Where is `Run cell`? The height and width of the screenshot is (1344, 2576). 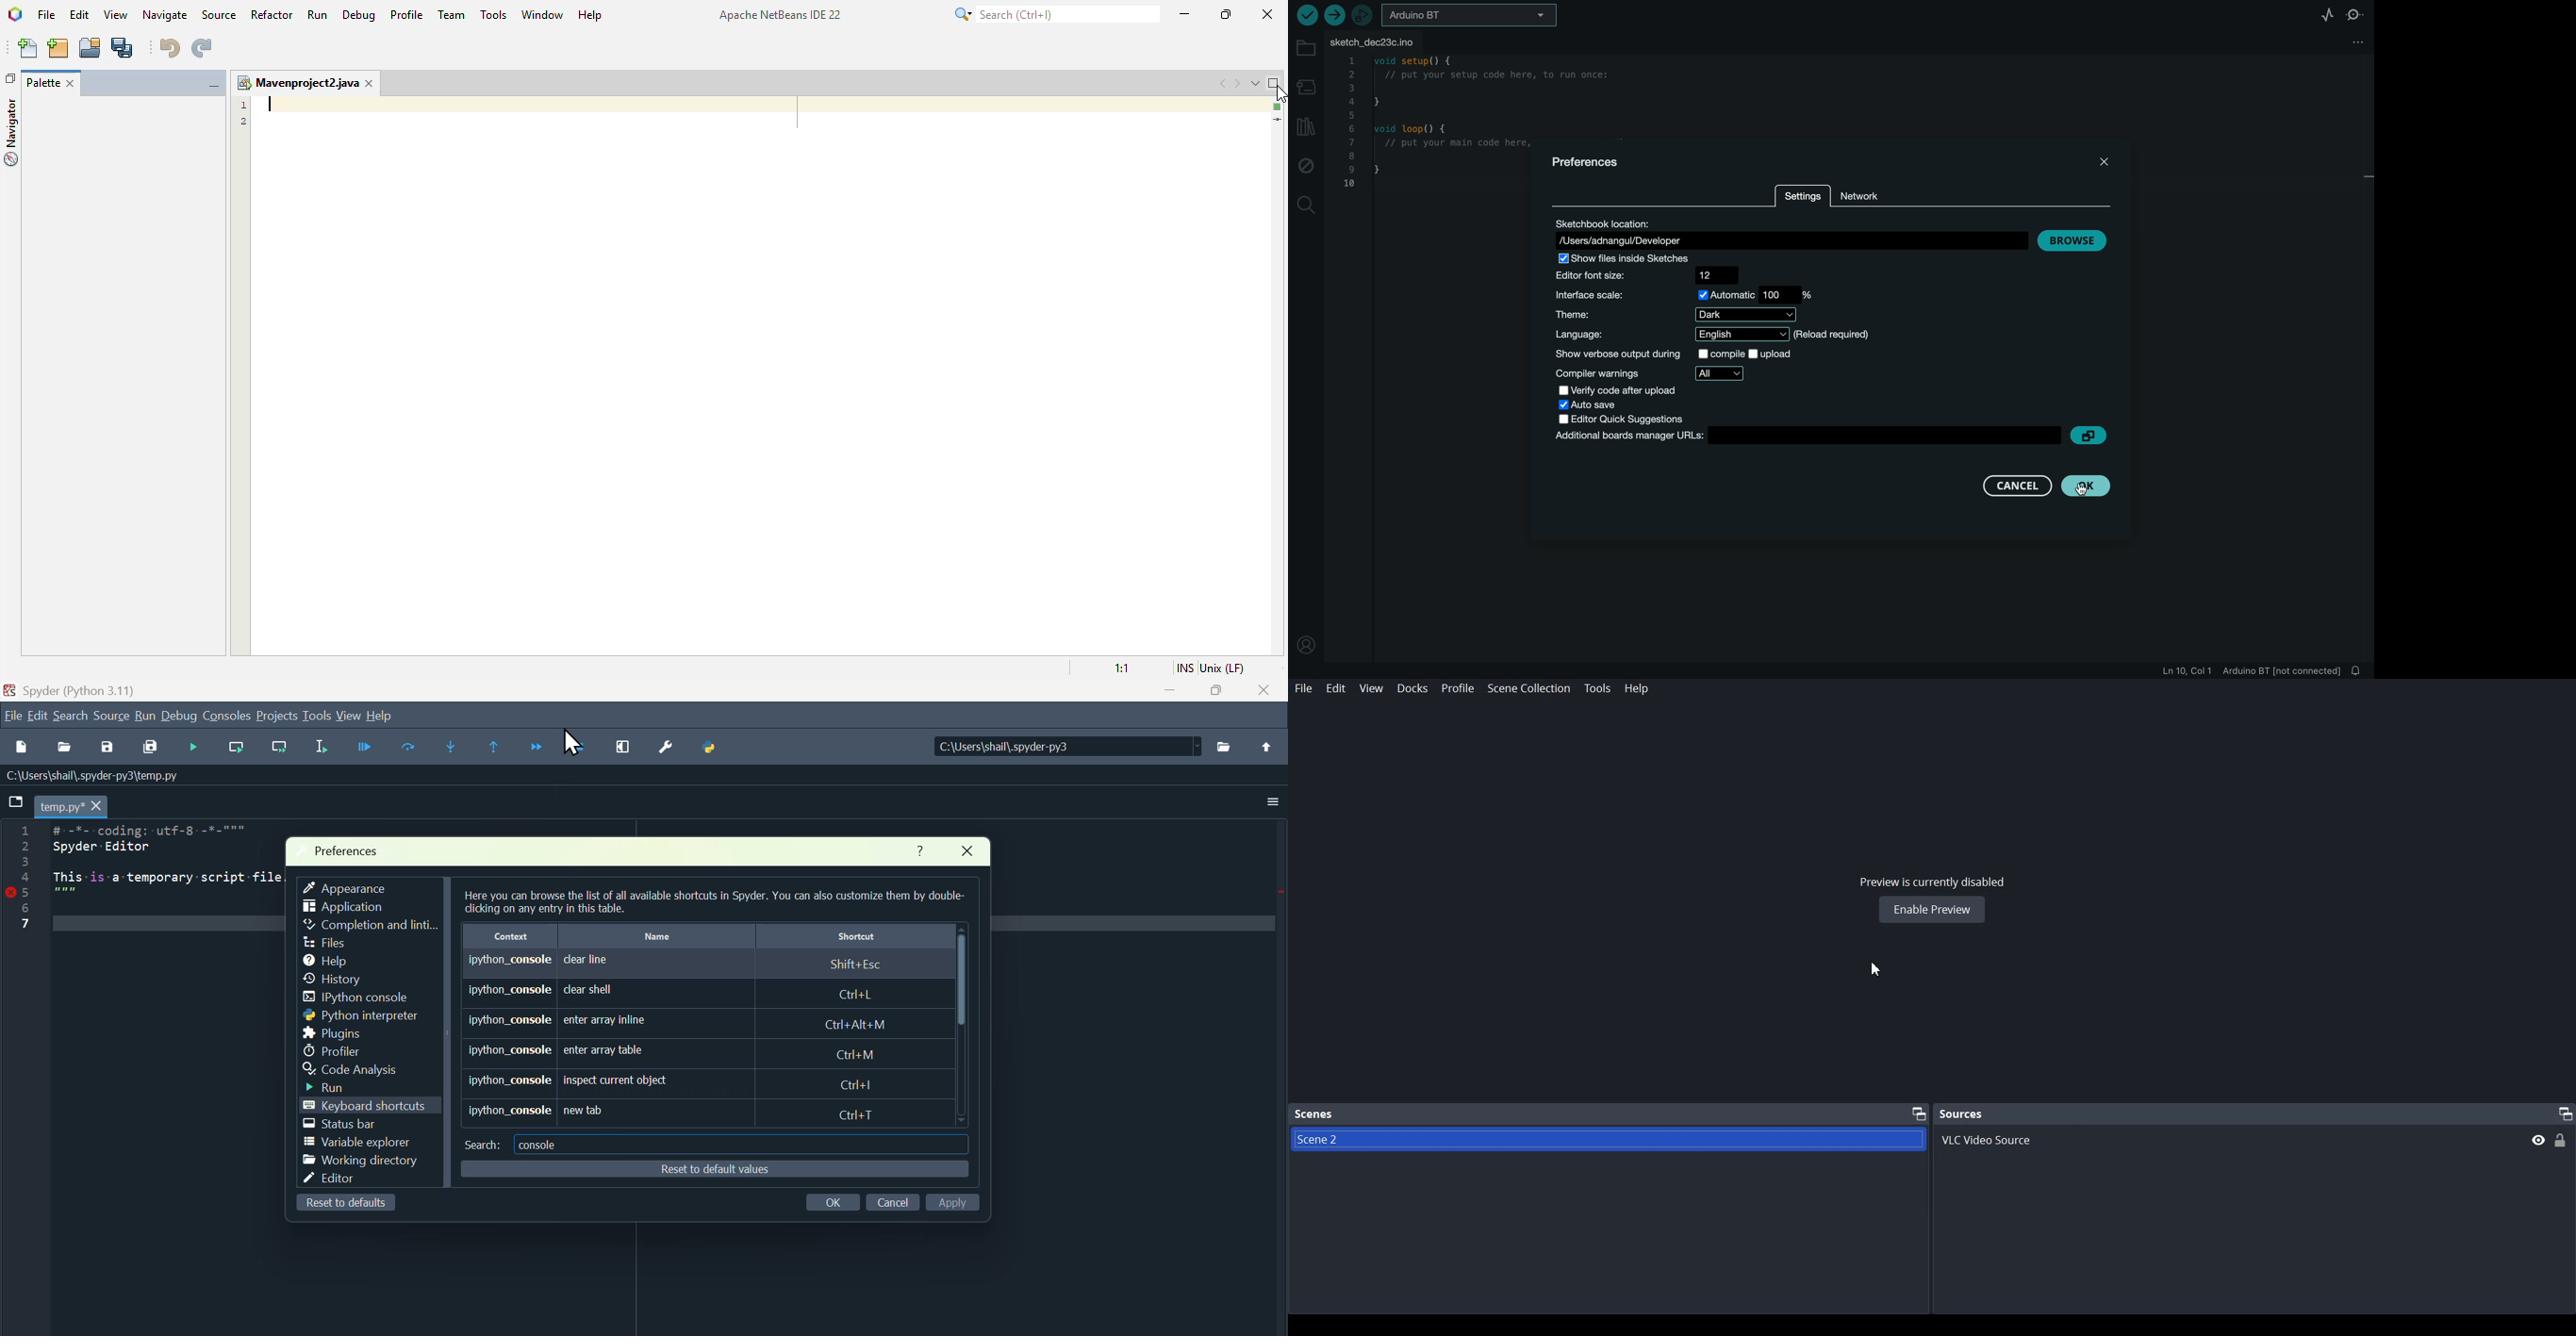 Run cell is located at coordinates (408, 749).